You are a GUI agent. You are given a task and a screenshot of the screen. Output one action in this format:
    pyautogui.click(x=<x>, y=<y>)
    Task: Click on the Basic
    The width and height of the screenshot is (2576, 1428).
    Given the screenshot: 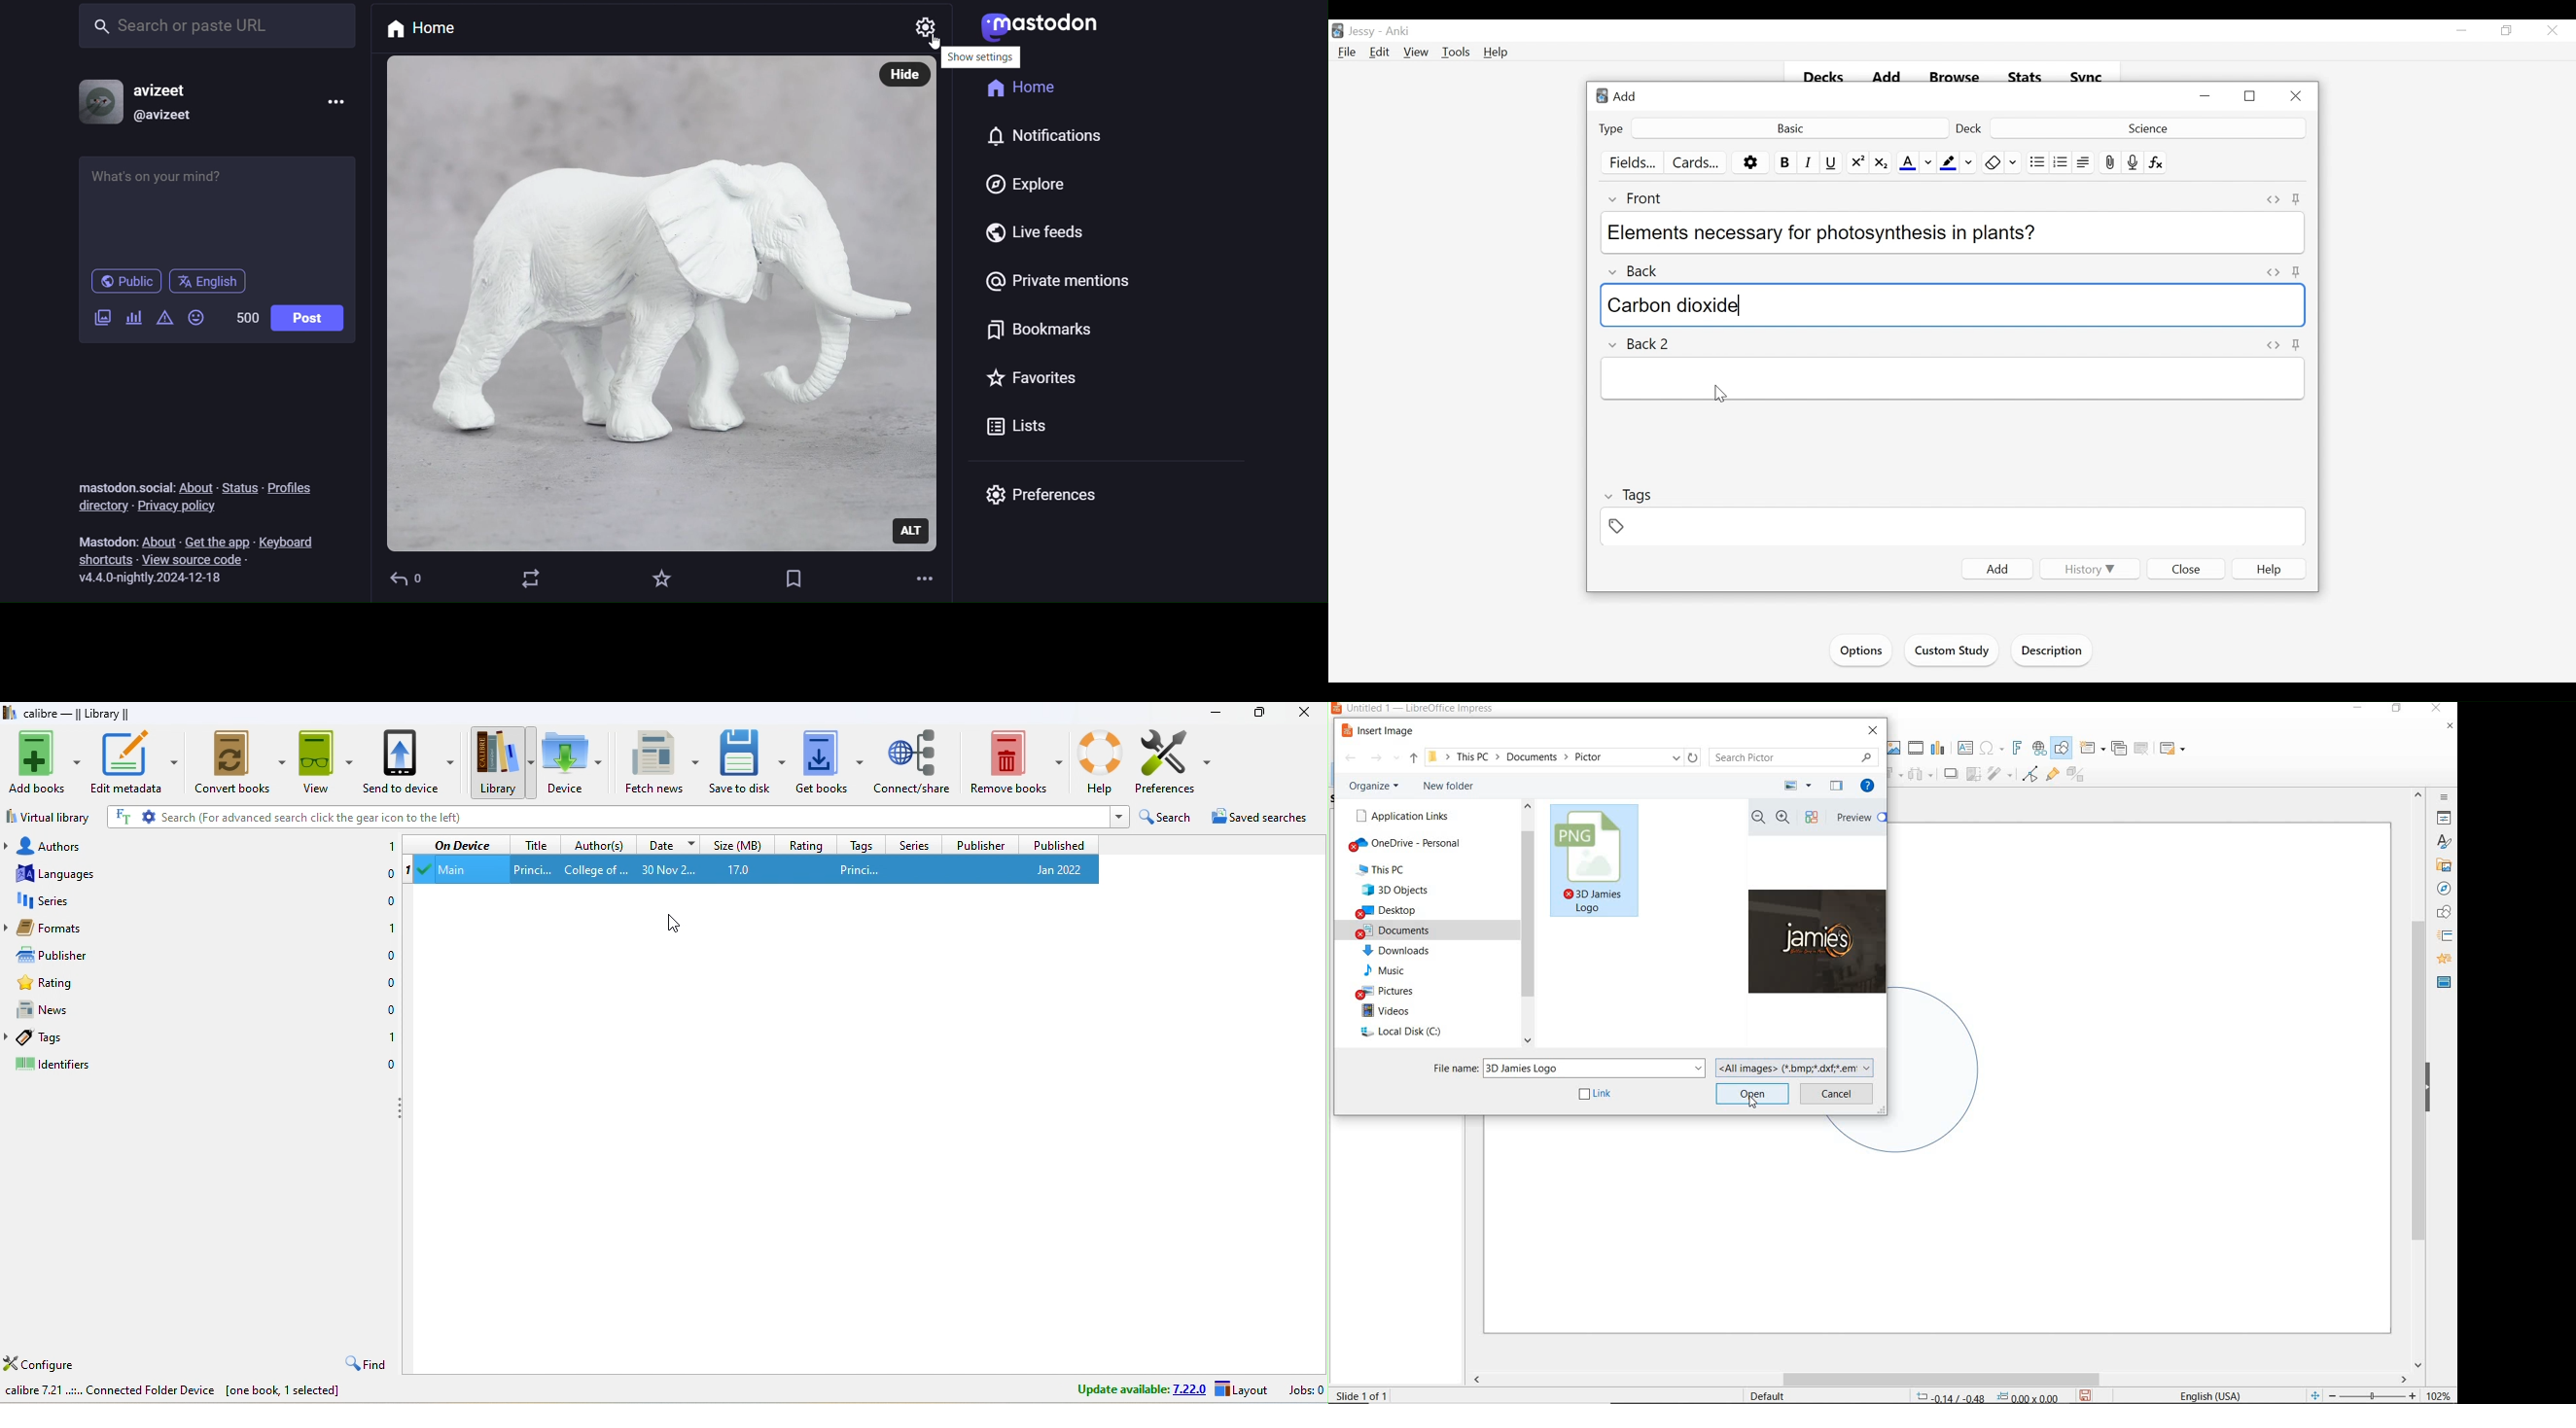 What is the action you would take?
    pyautogui.click(x=1789, y=127)
    